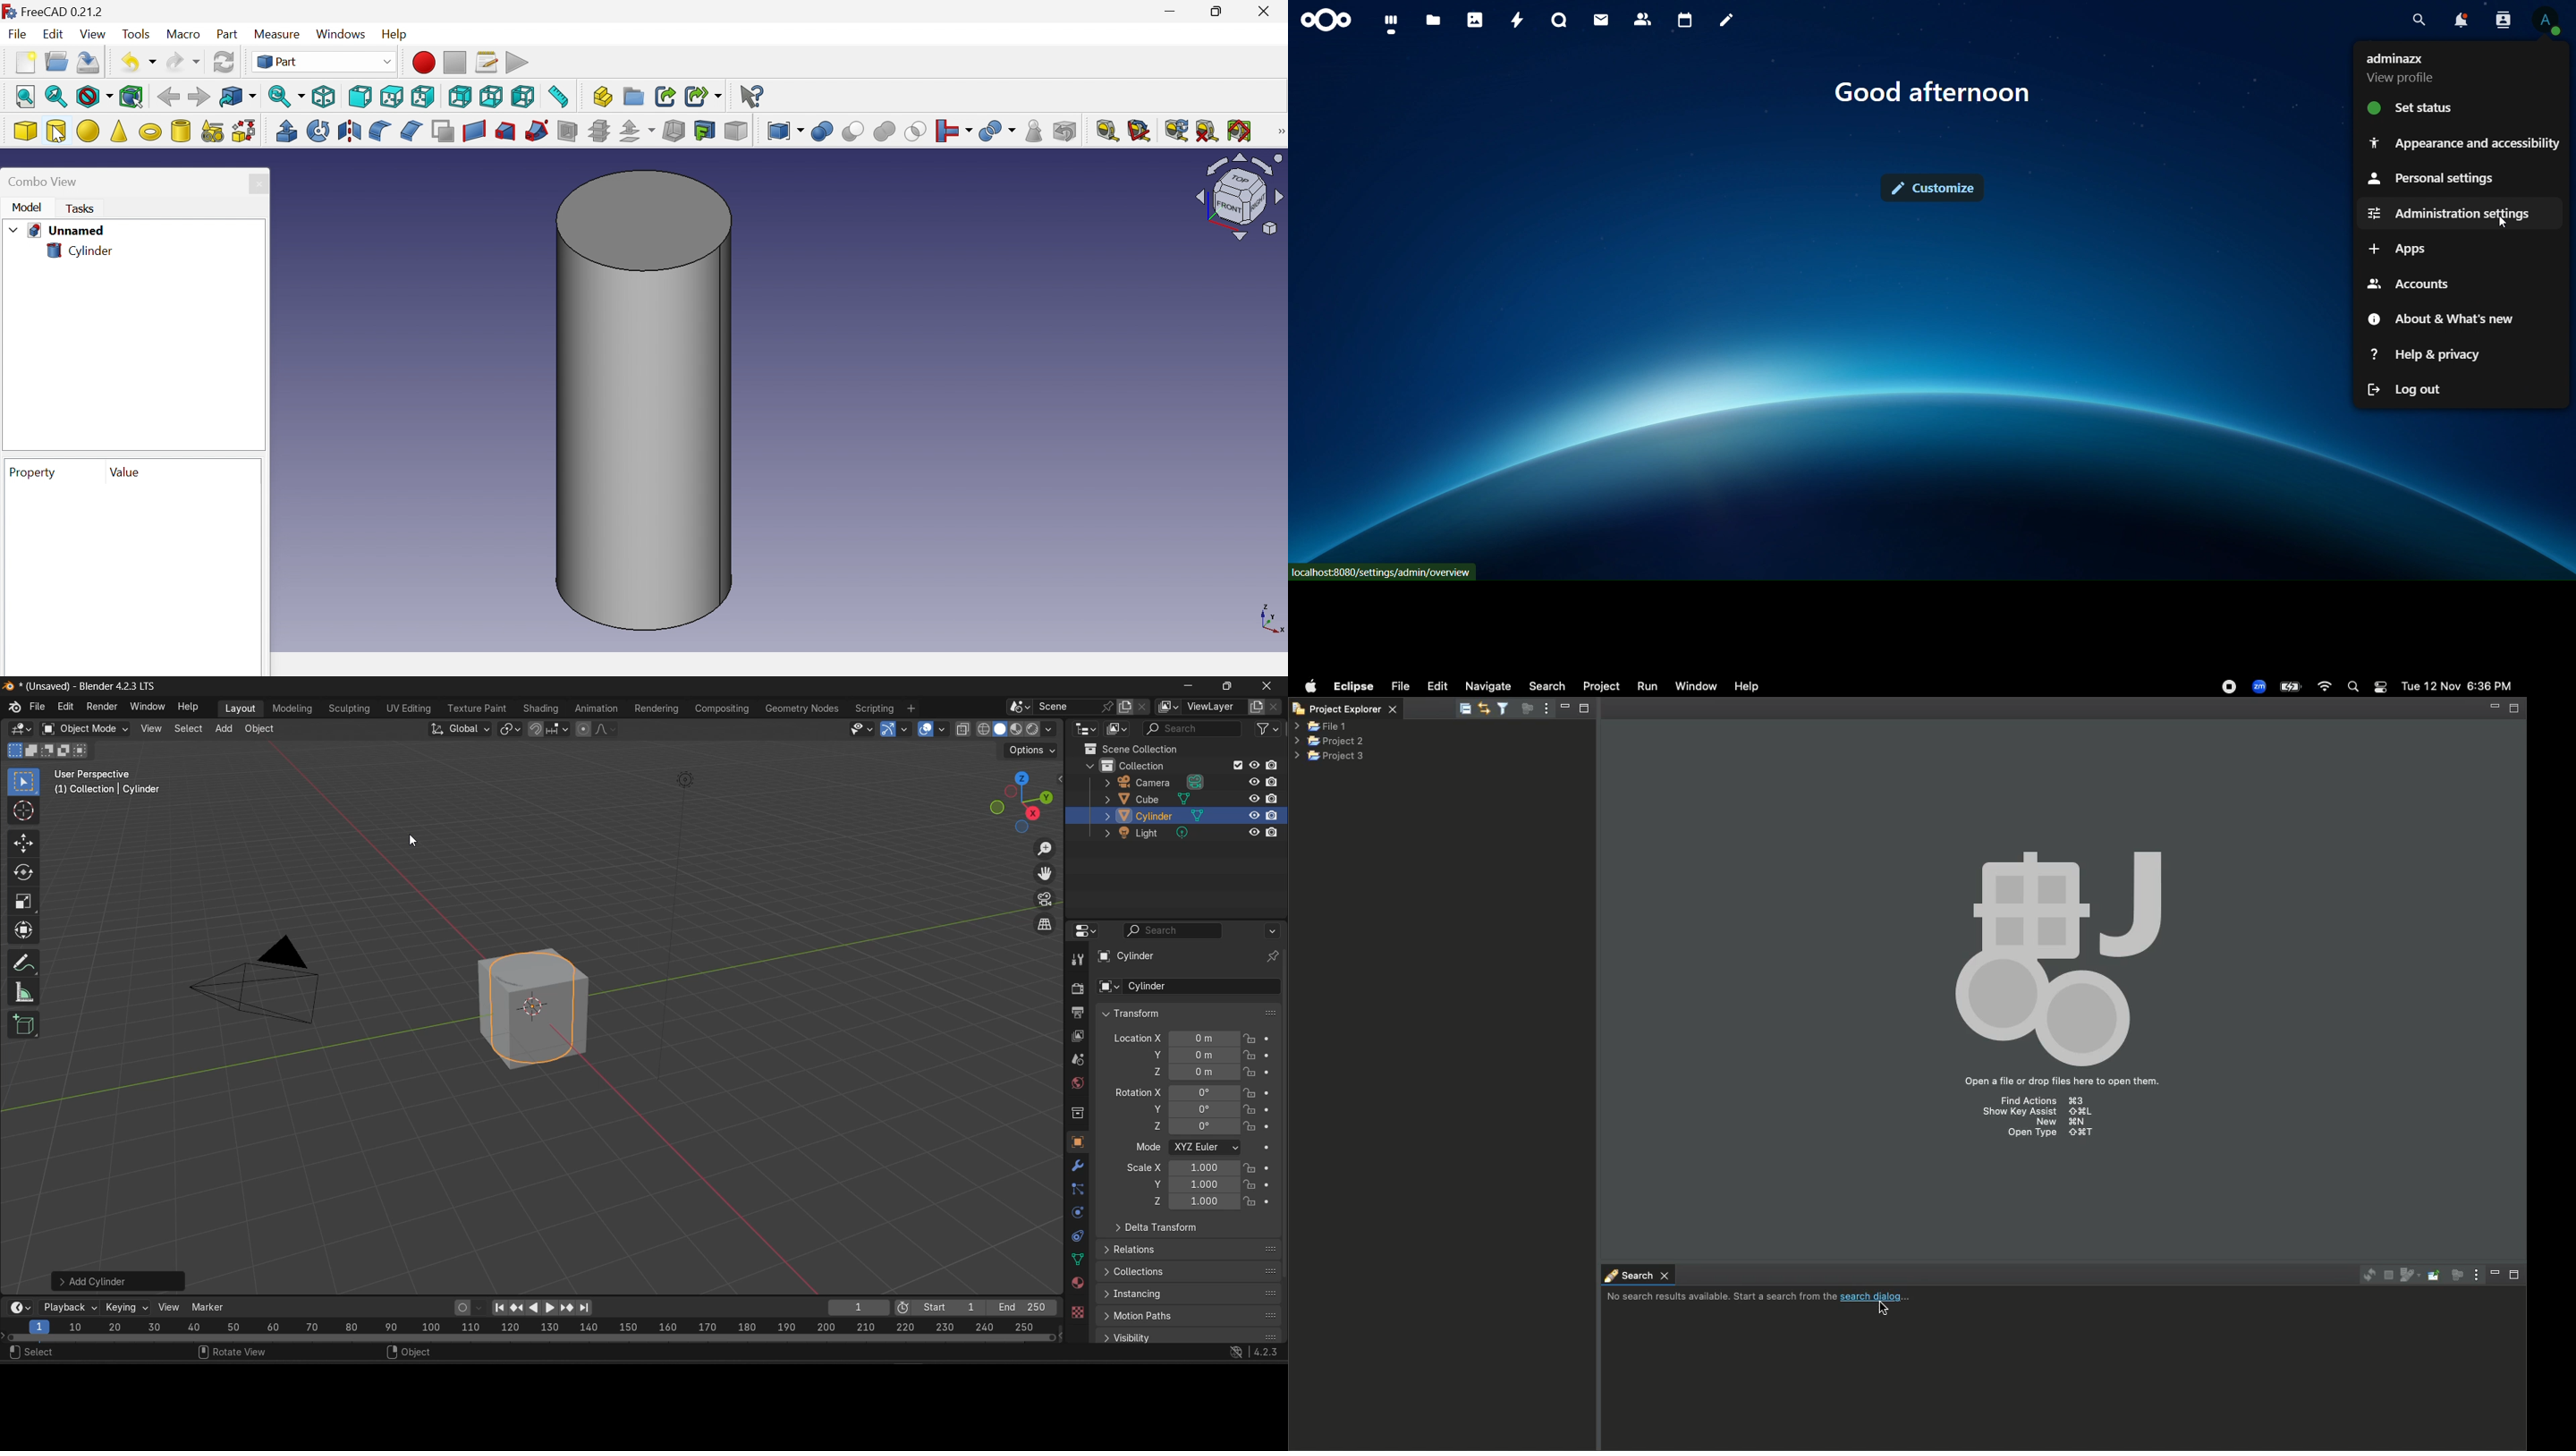  I want to click on View, so click(95, 34).